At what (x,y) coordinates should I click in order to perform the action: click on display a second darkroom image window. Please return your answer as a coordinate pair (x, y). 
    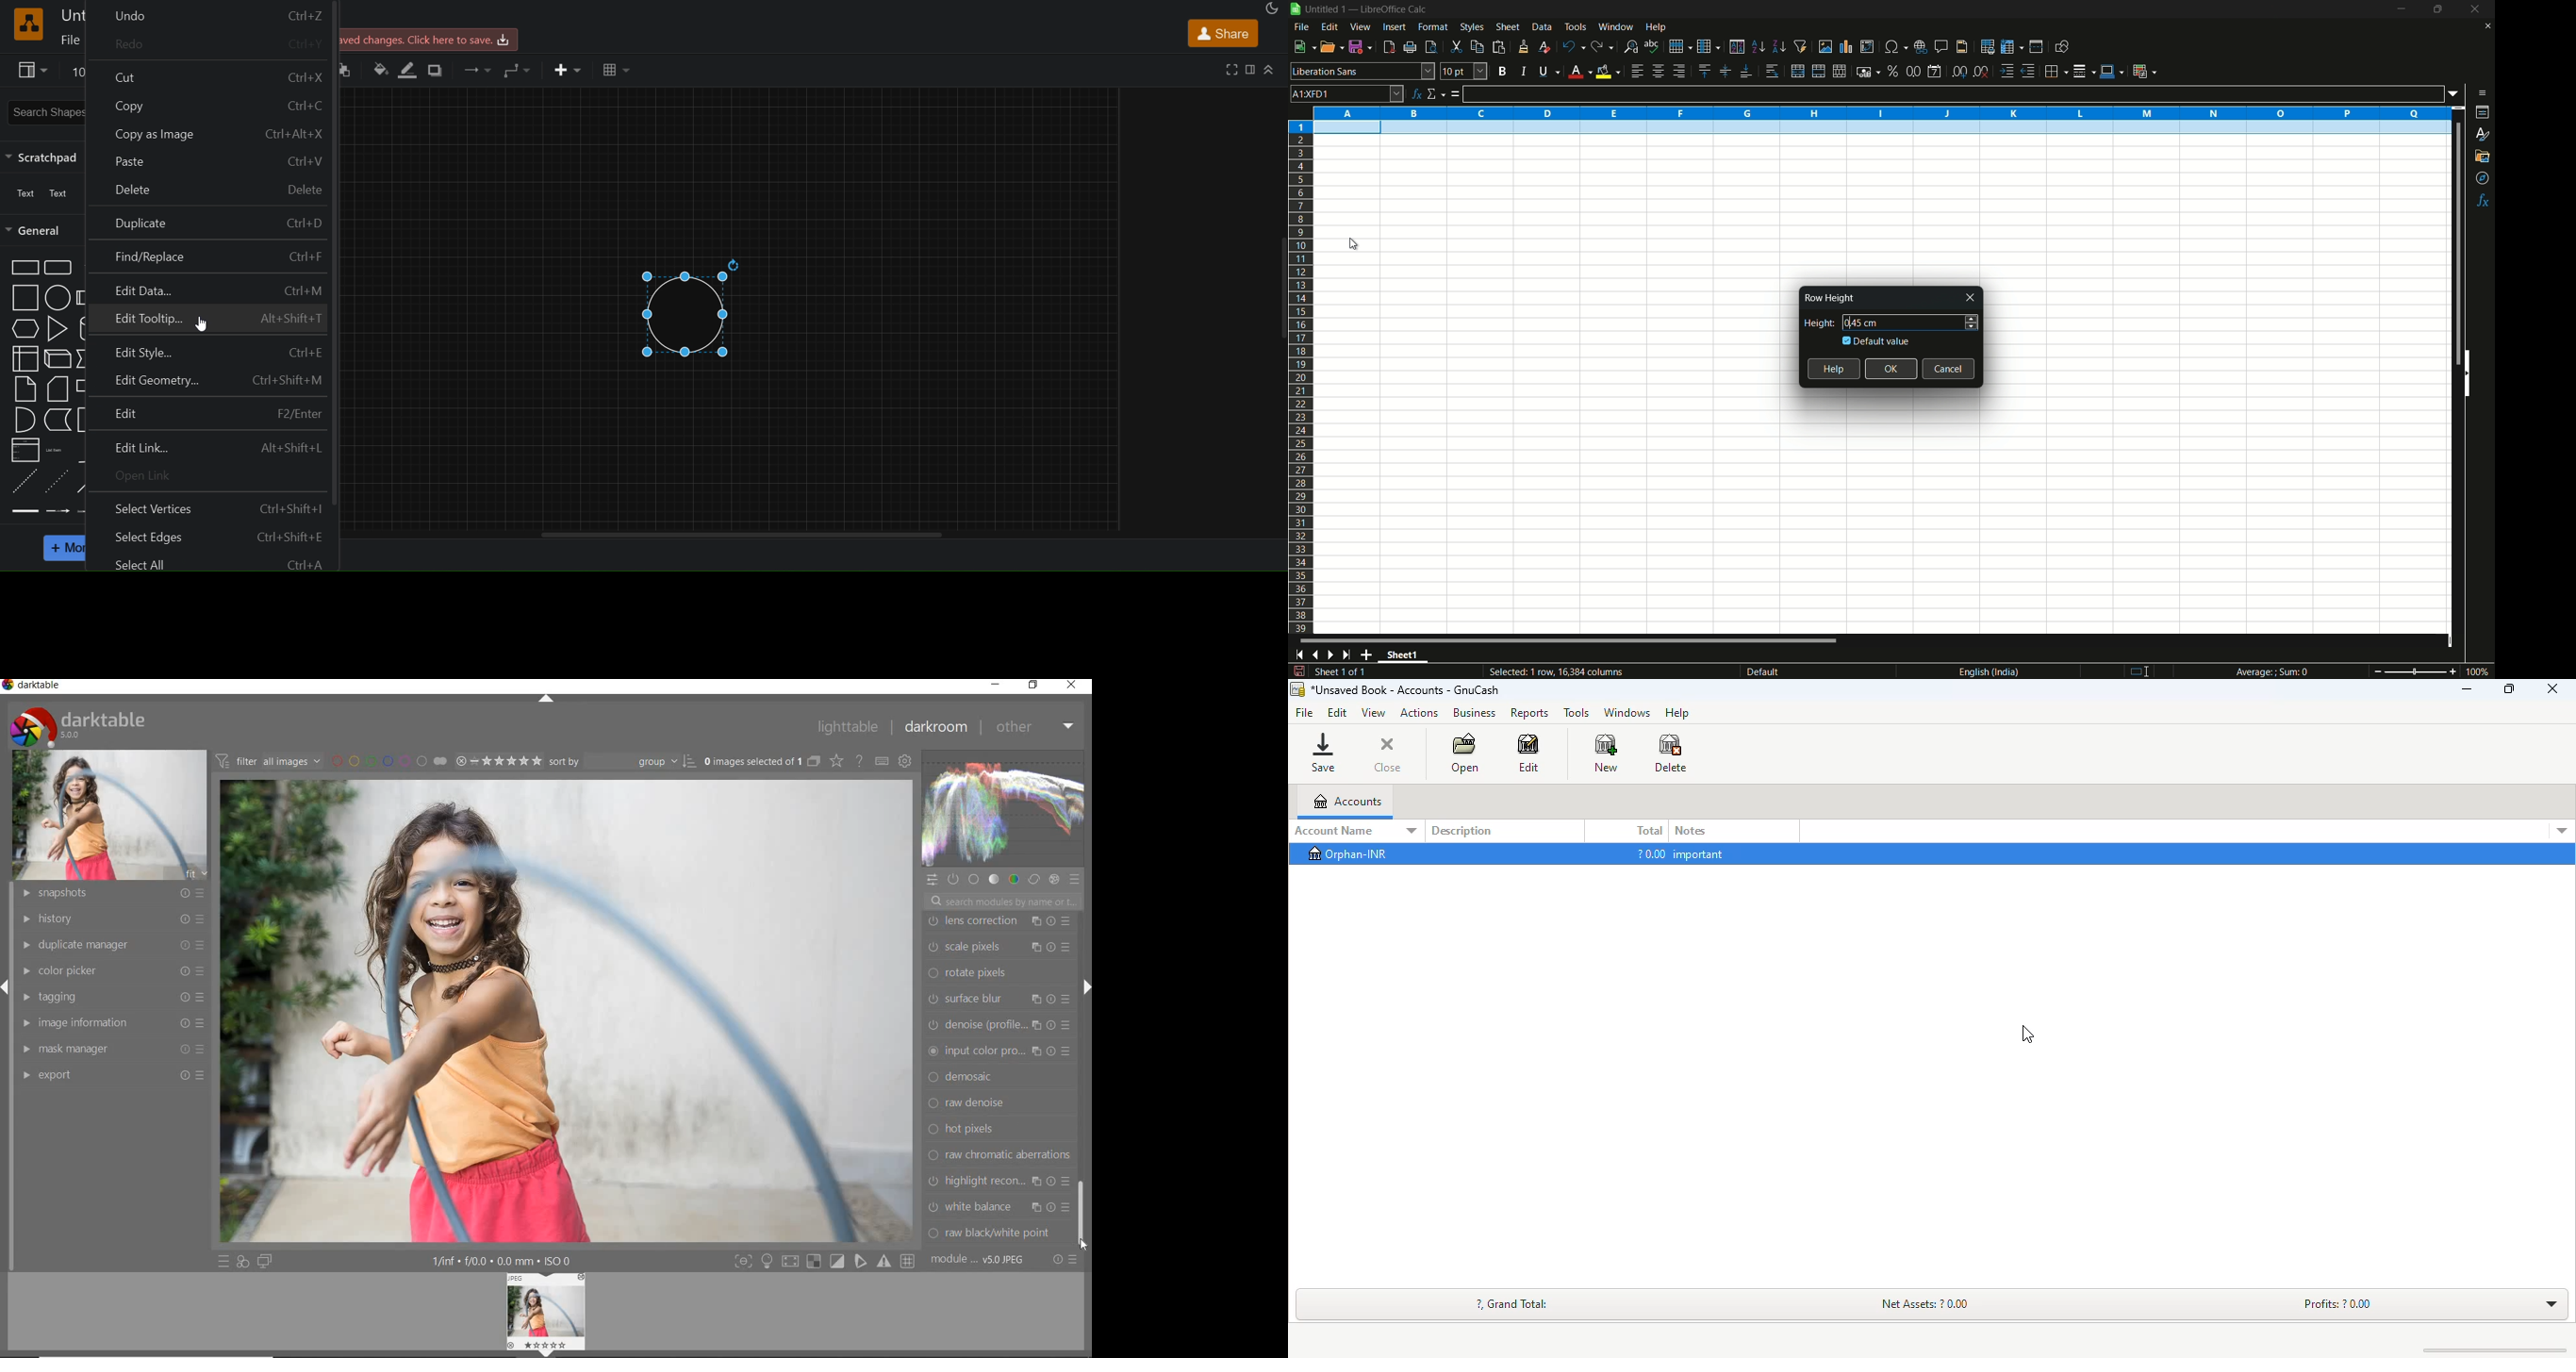
    Looking at the image, I should click on (267, 1261).